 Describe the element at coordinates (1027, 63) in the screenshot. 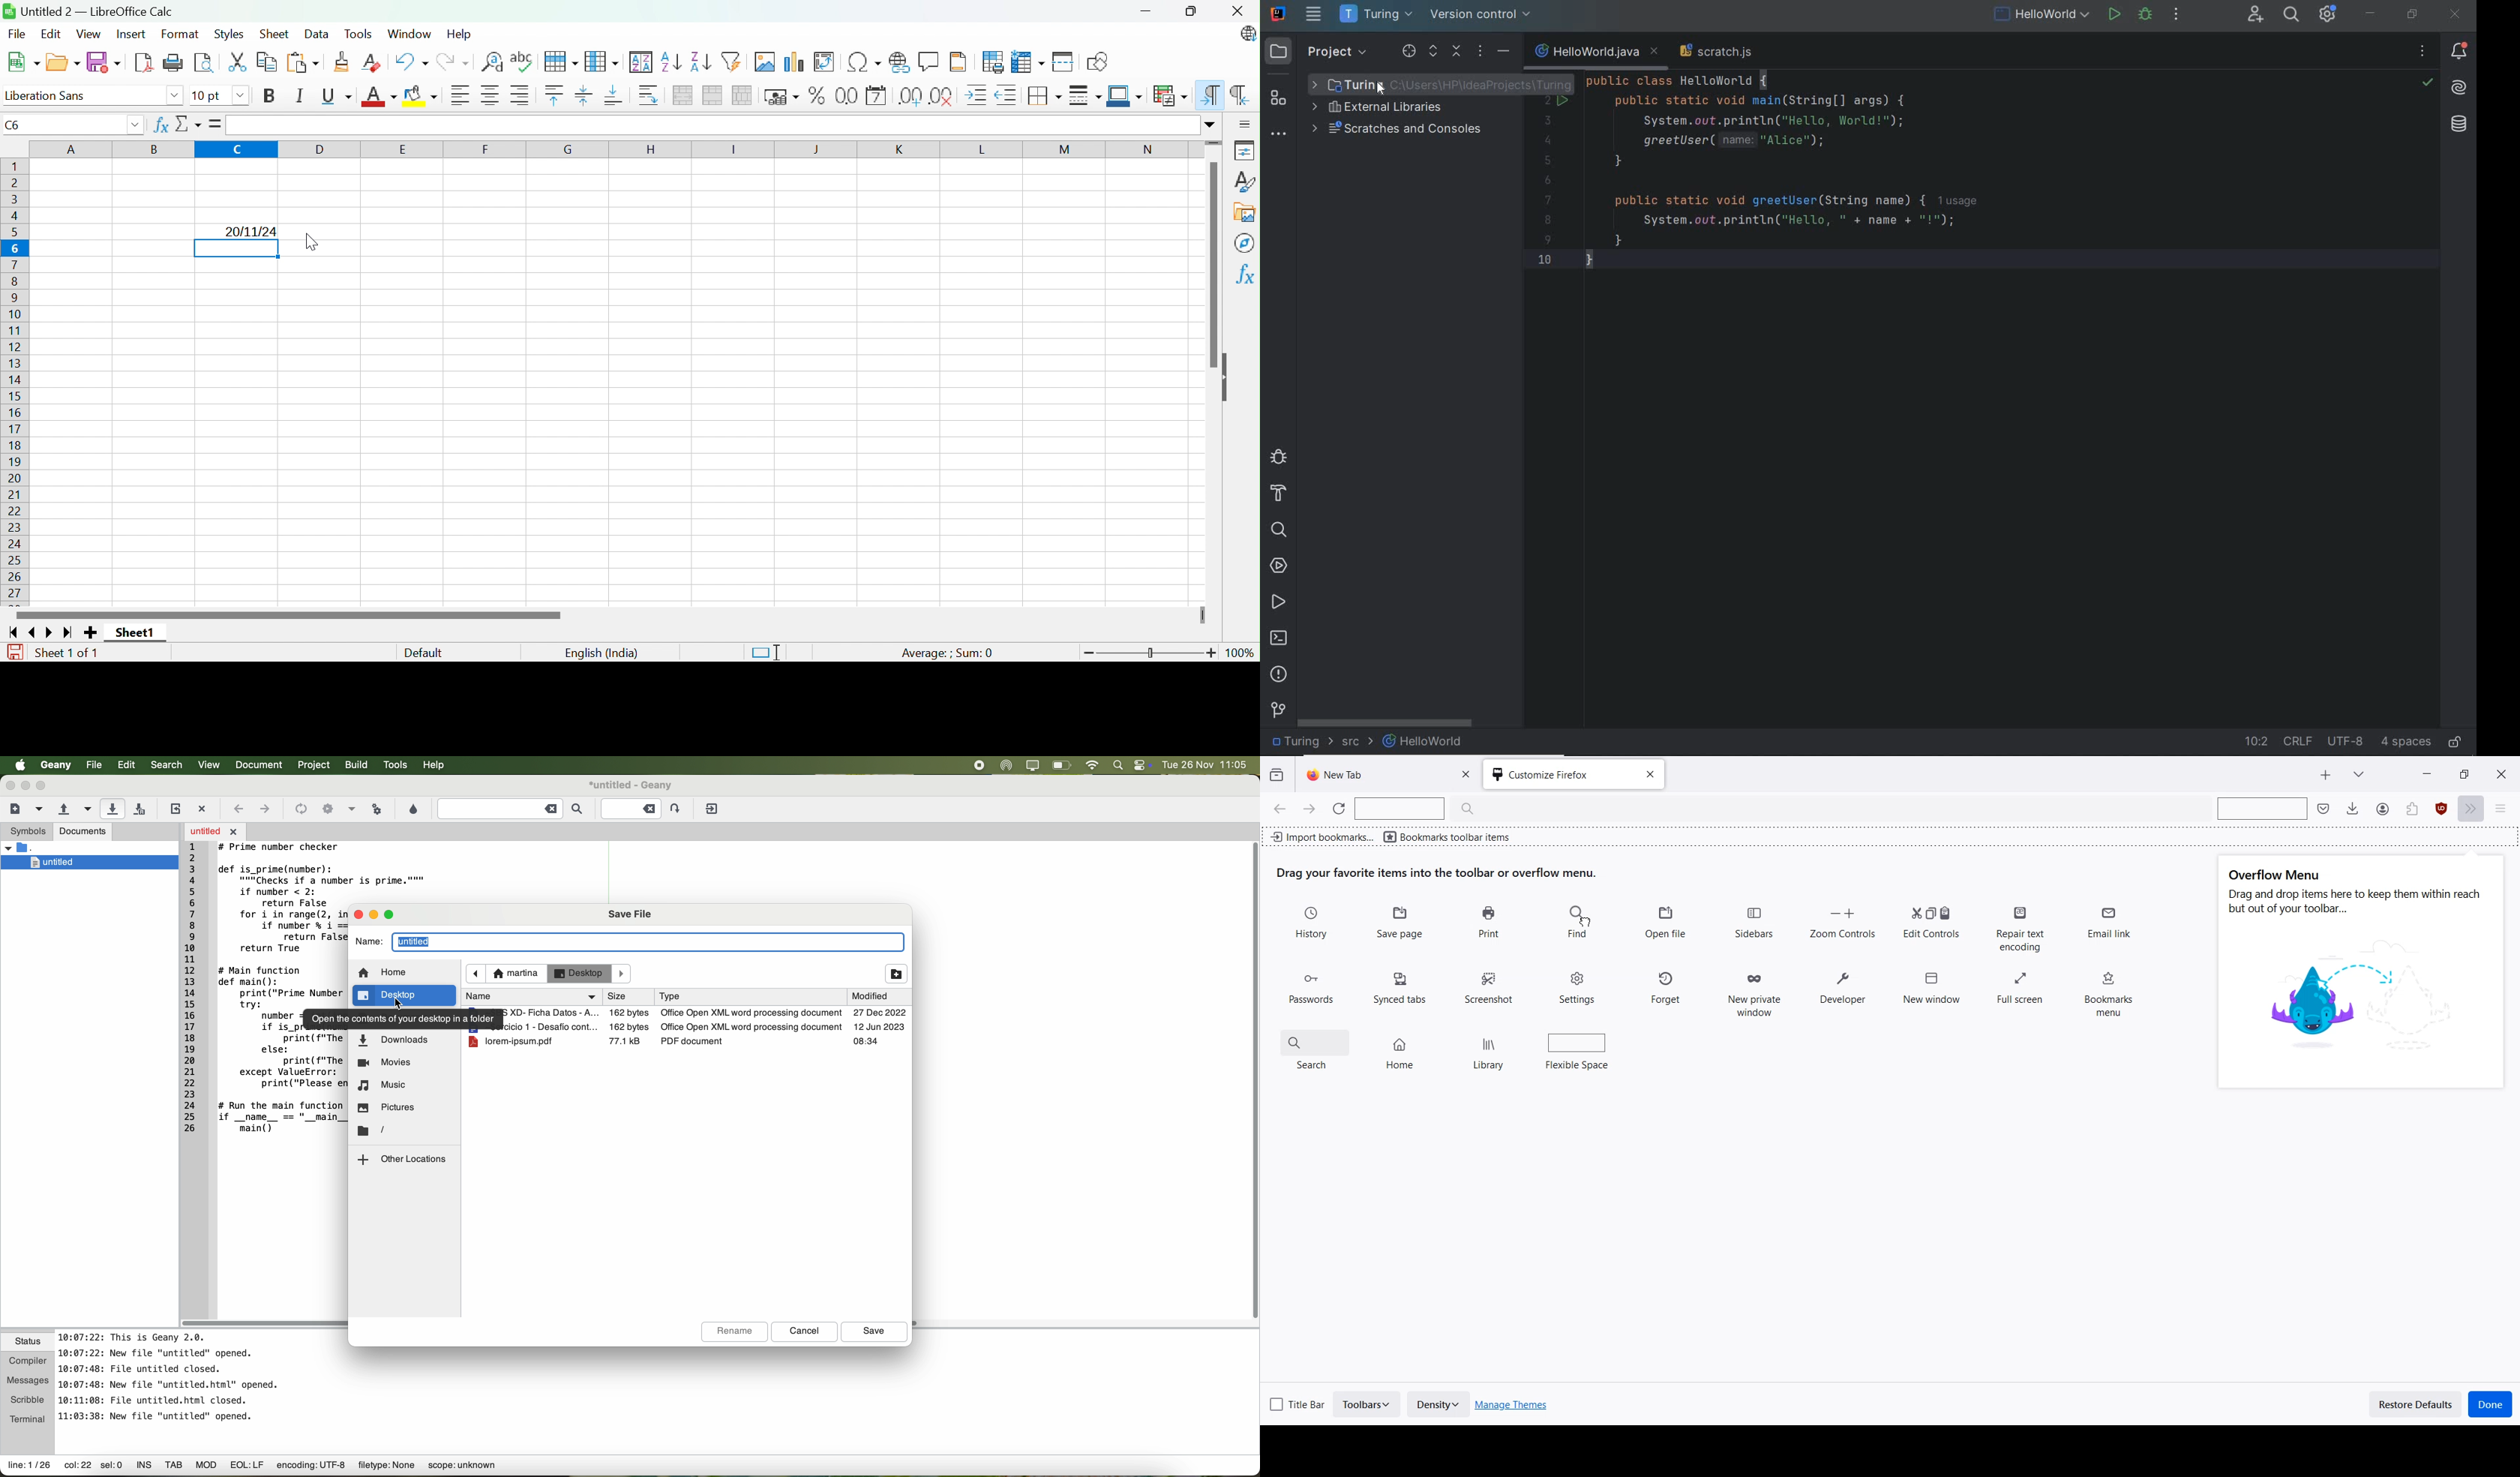

I see `Freeze rows and columns` at that location.